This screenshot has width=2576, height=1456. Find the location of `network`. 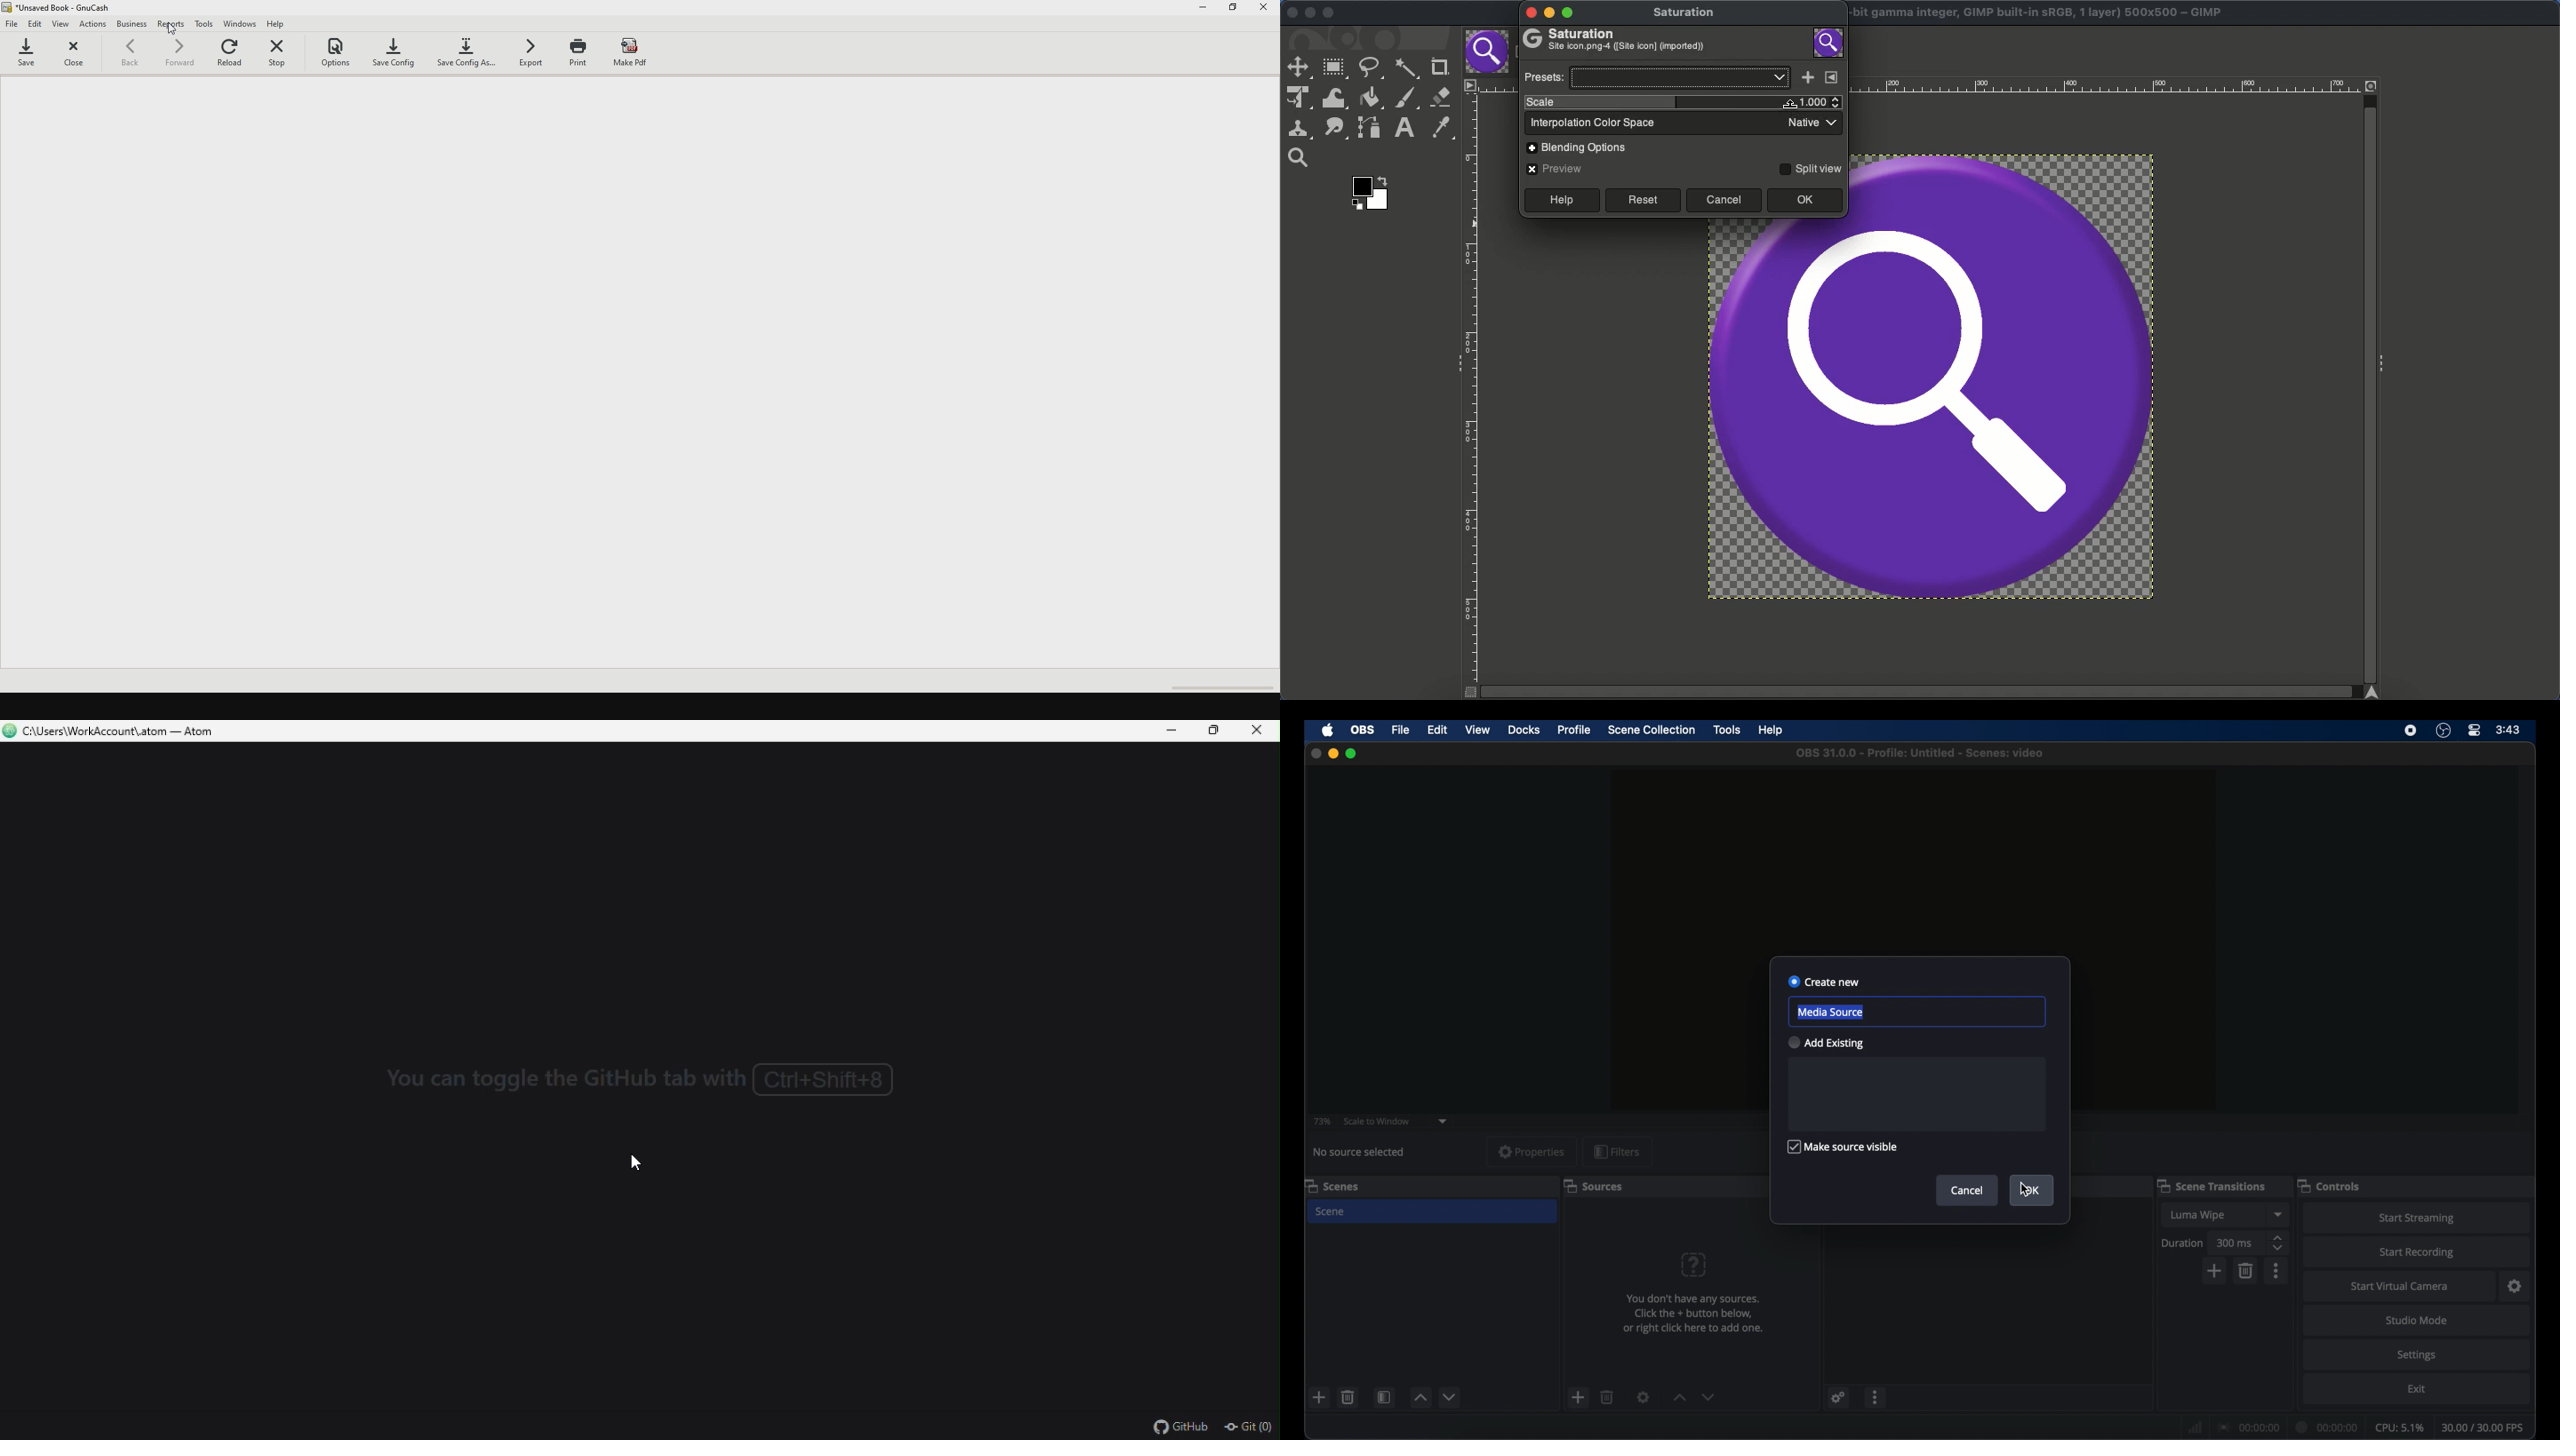

network is located at coordinates (2195, 1428).